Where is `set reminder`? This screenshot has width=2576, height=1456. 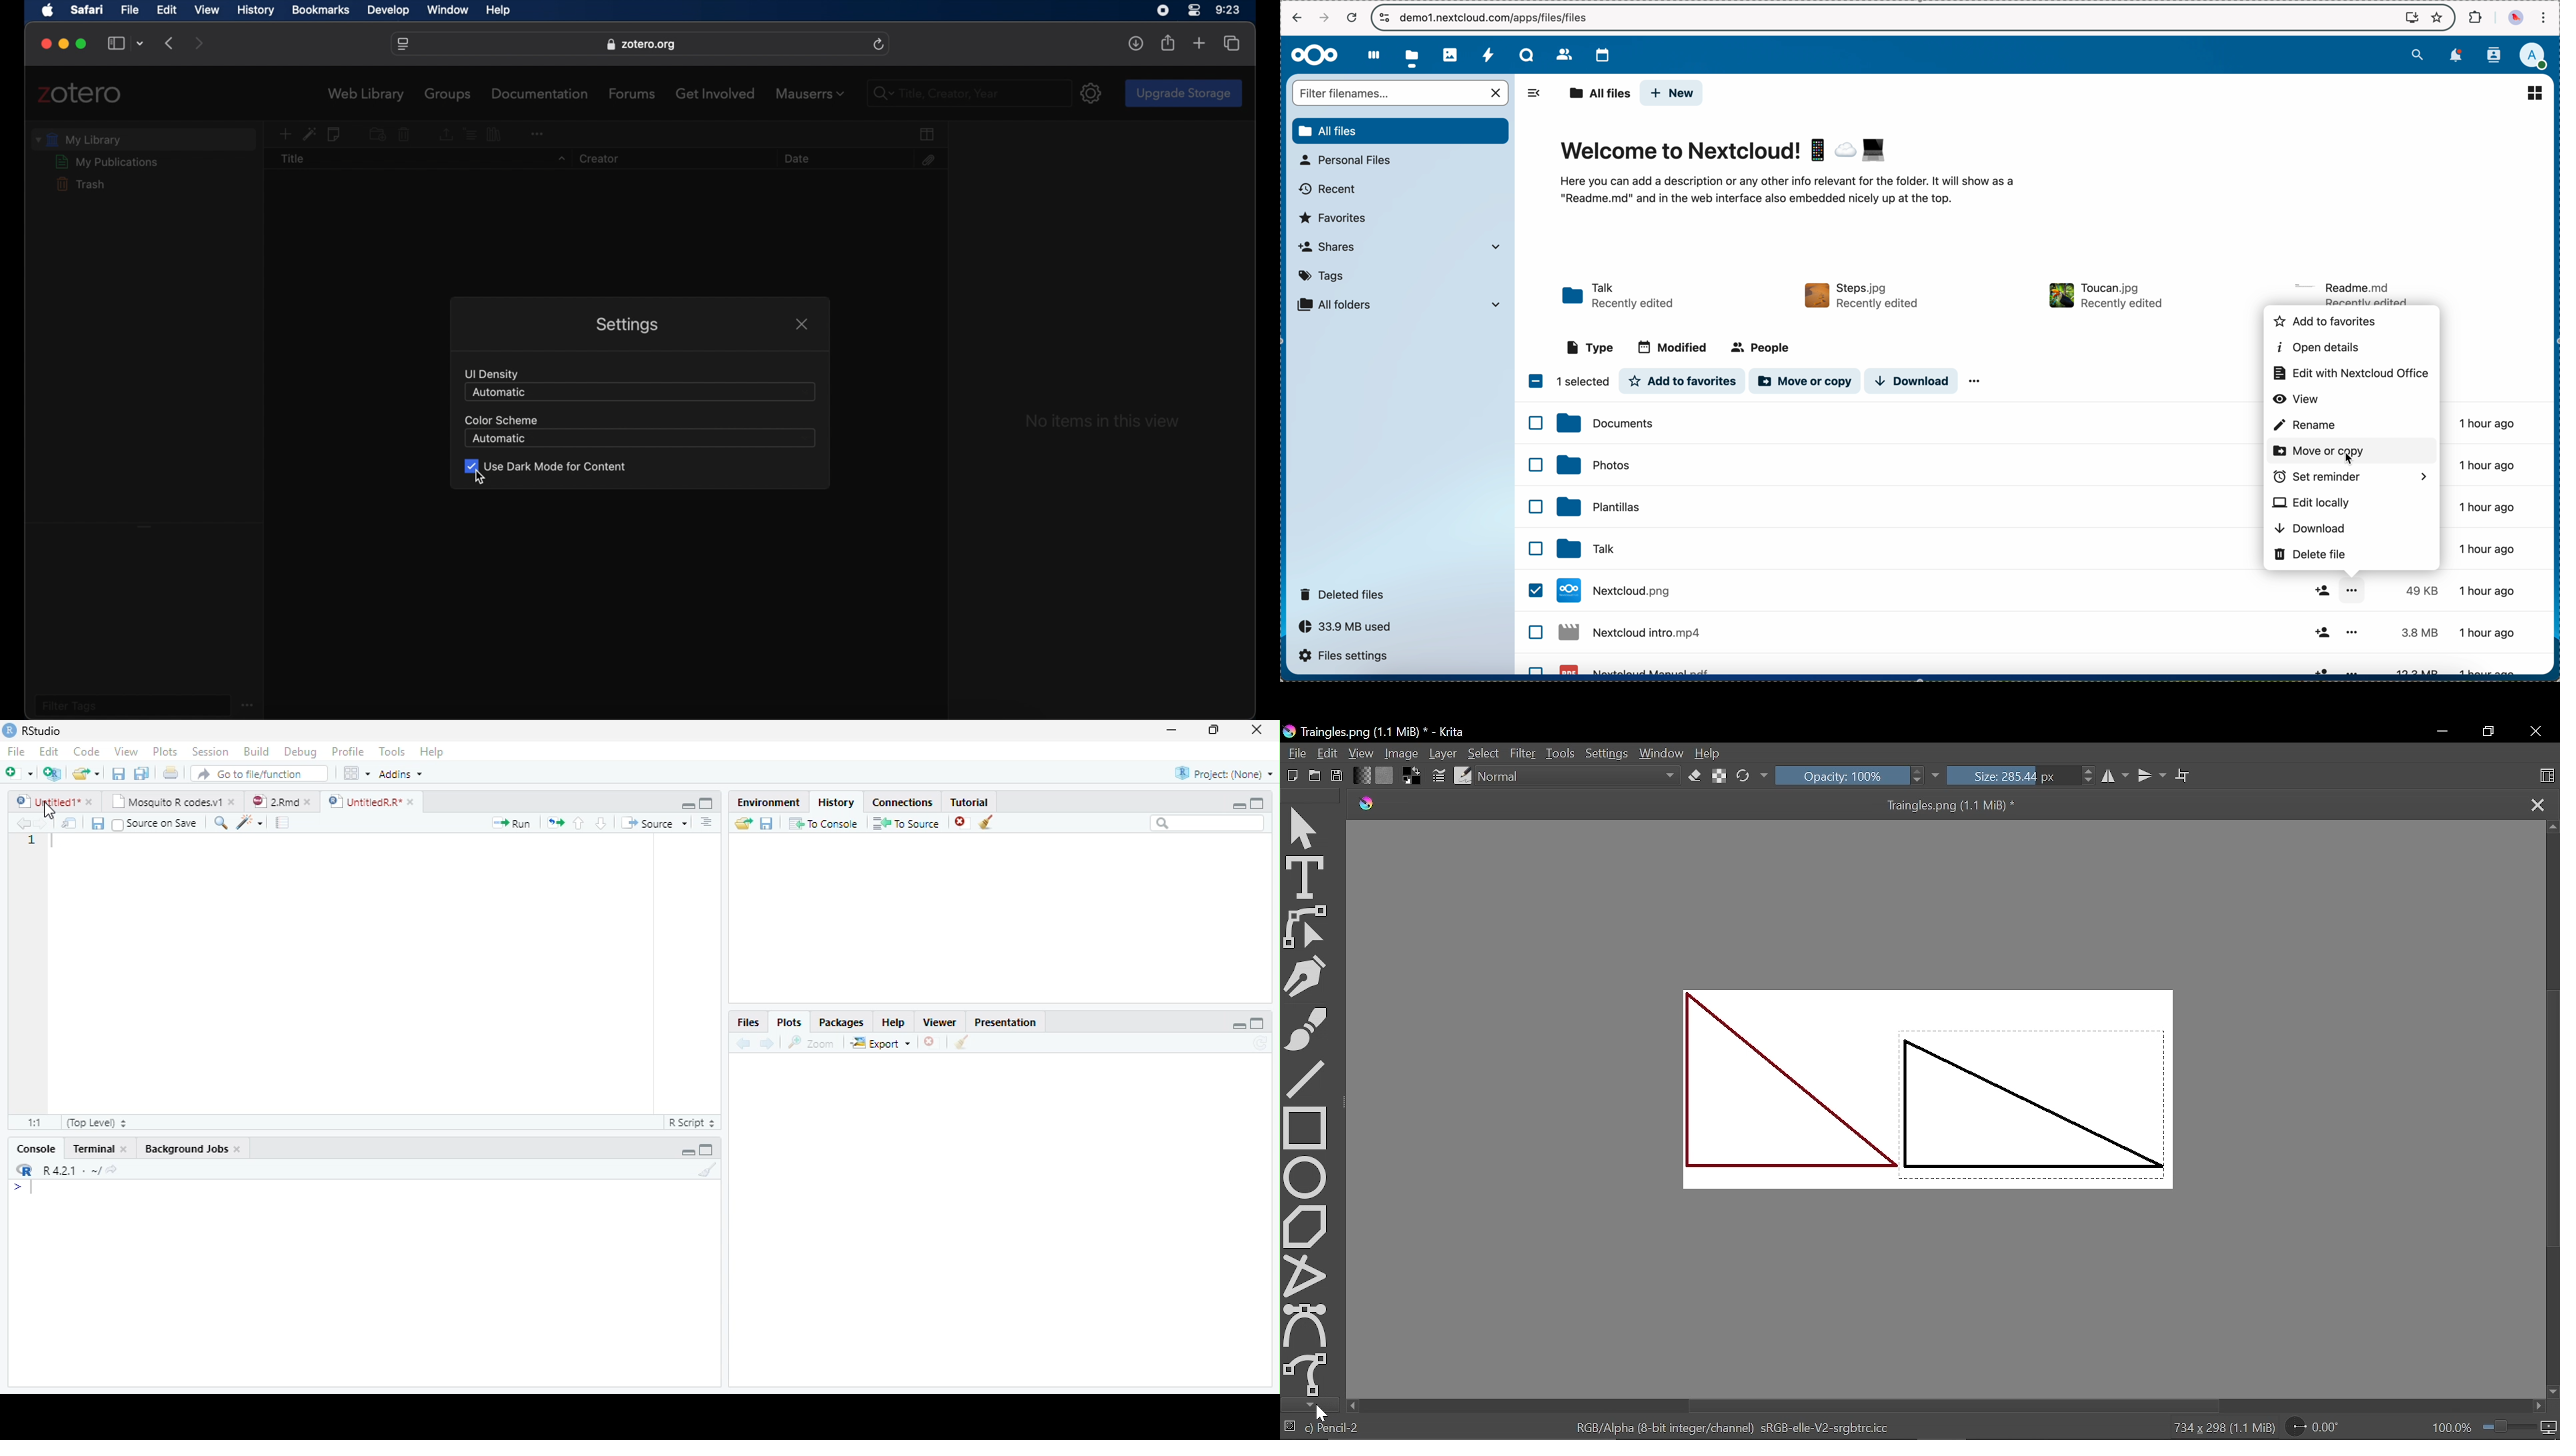
set reminder is located at coordinates (2352, 477).